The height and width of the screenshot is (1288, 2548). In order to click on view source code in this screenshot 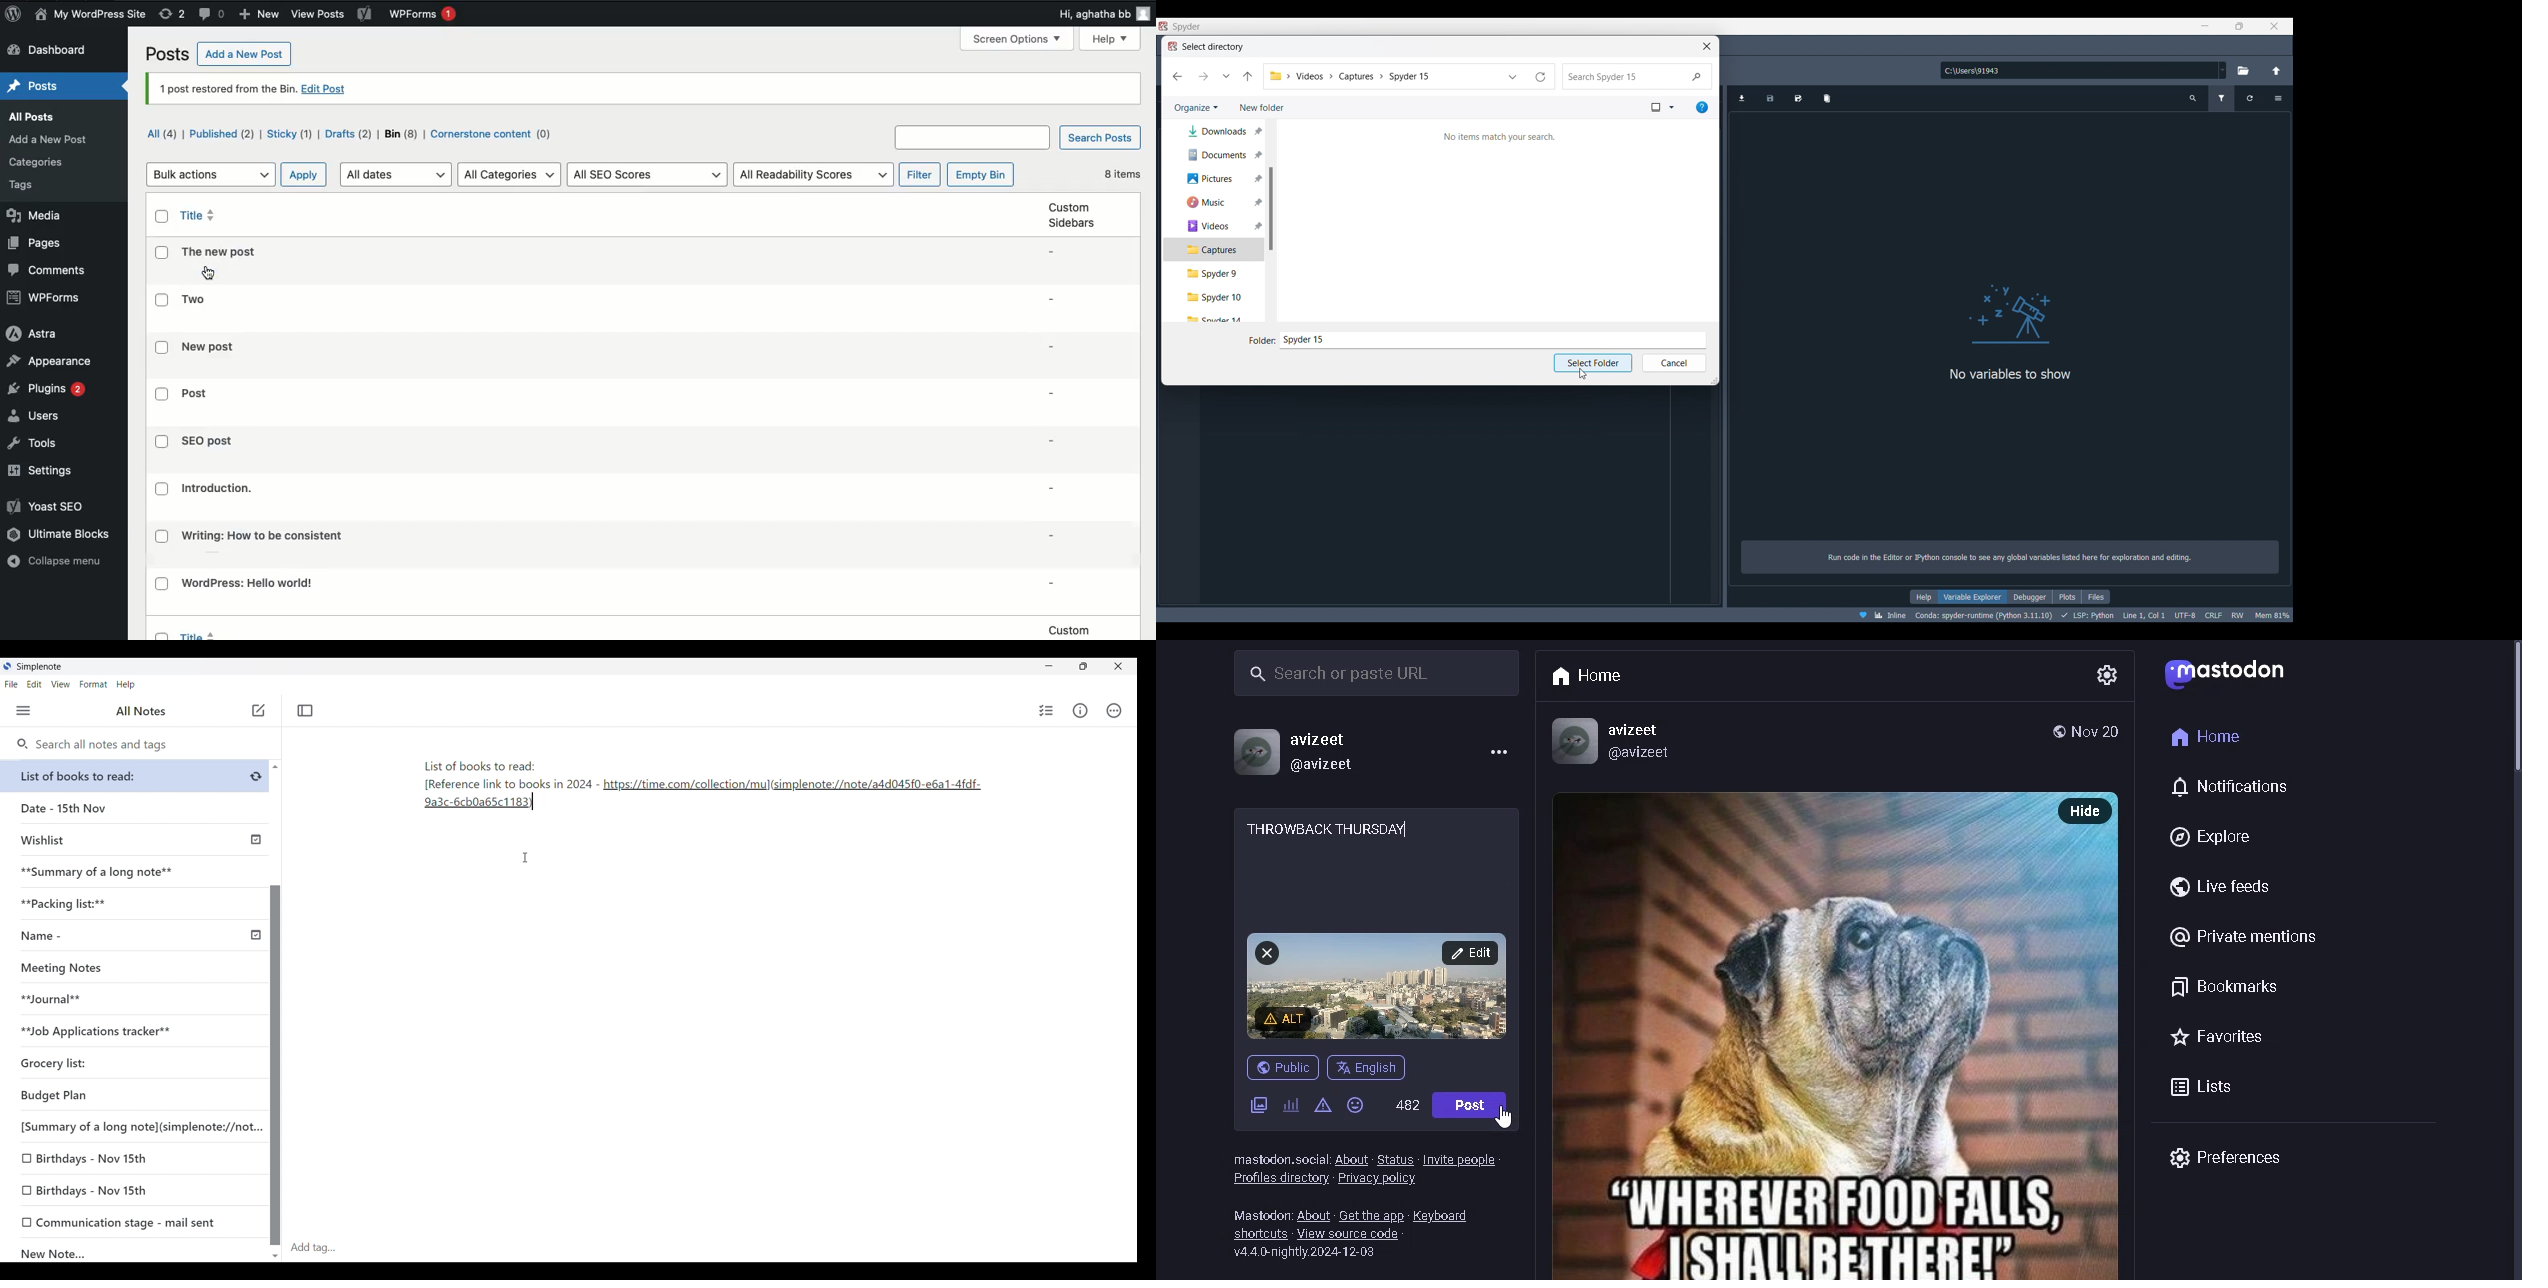, I will do `click(1359, 1235)`.